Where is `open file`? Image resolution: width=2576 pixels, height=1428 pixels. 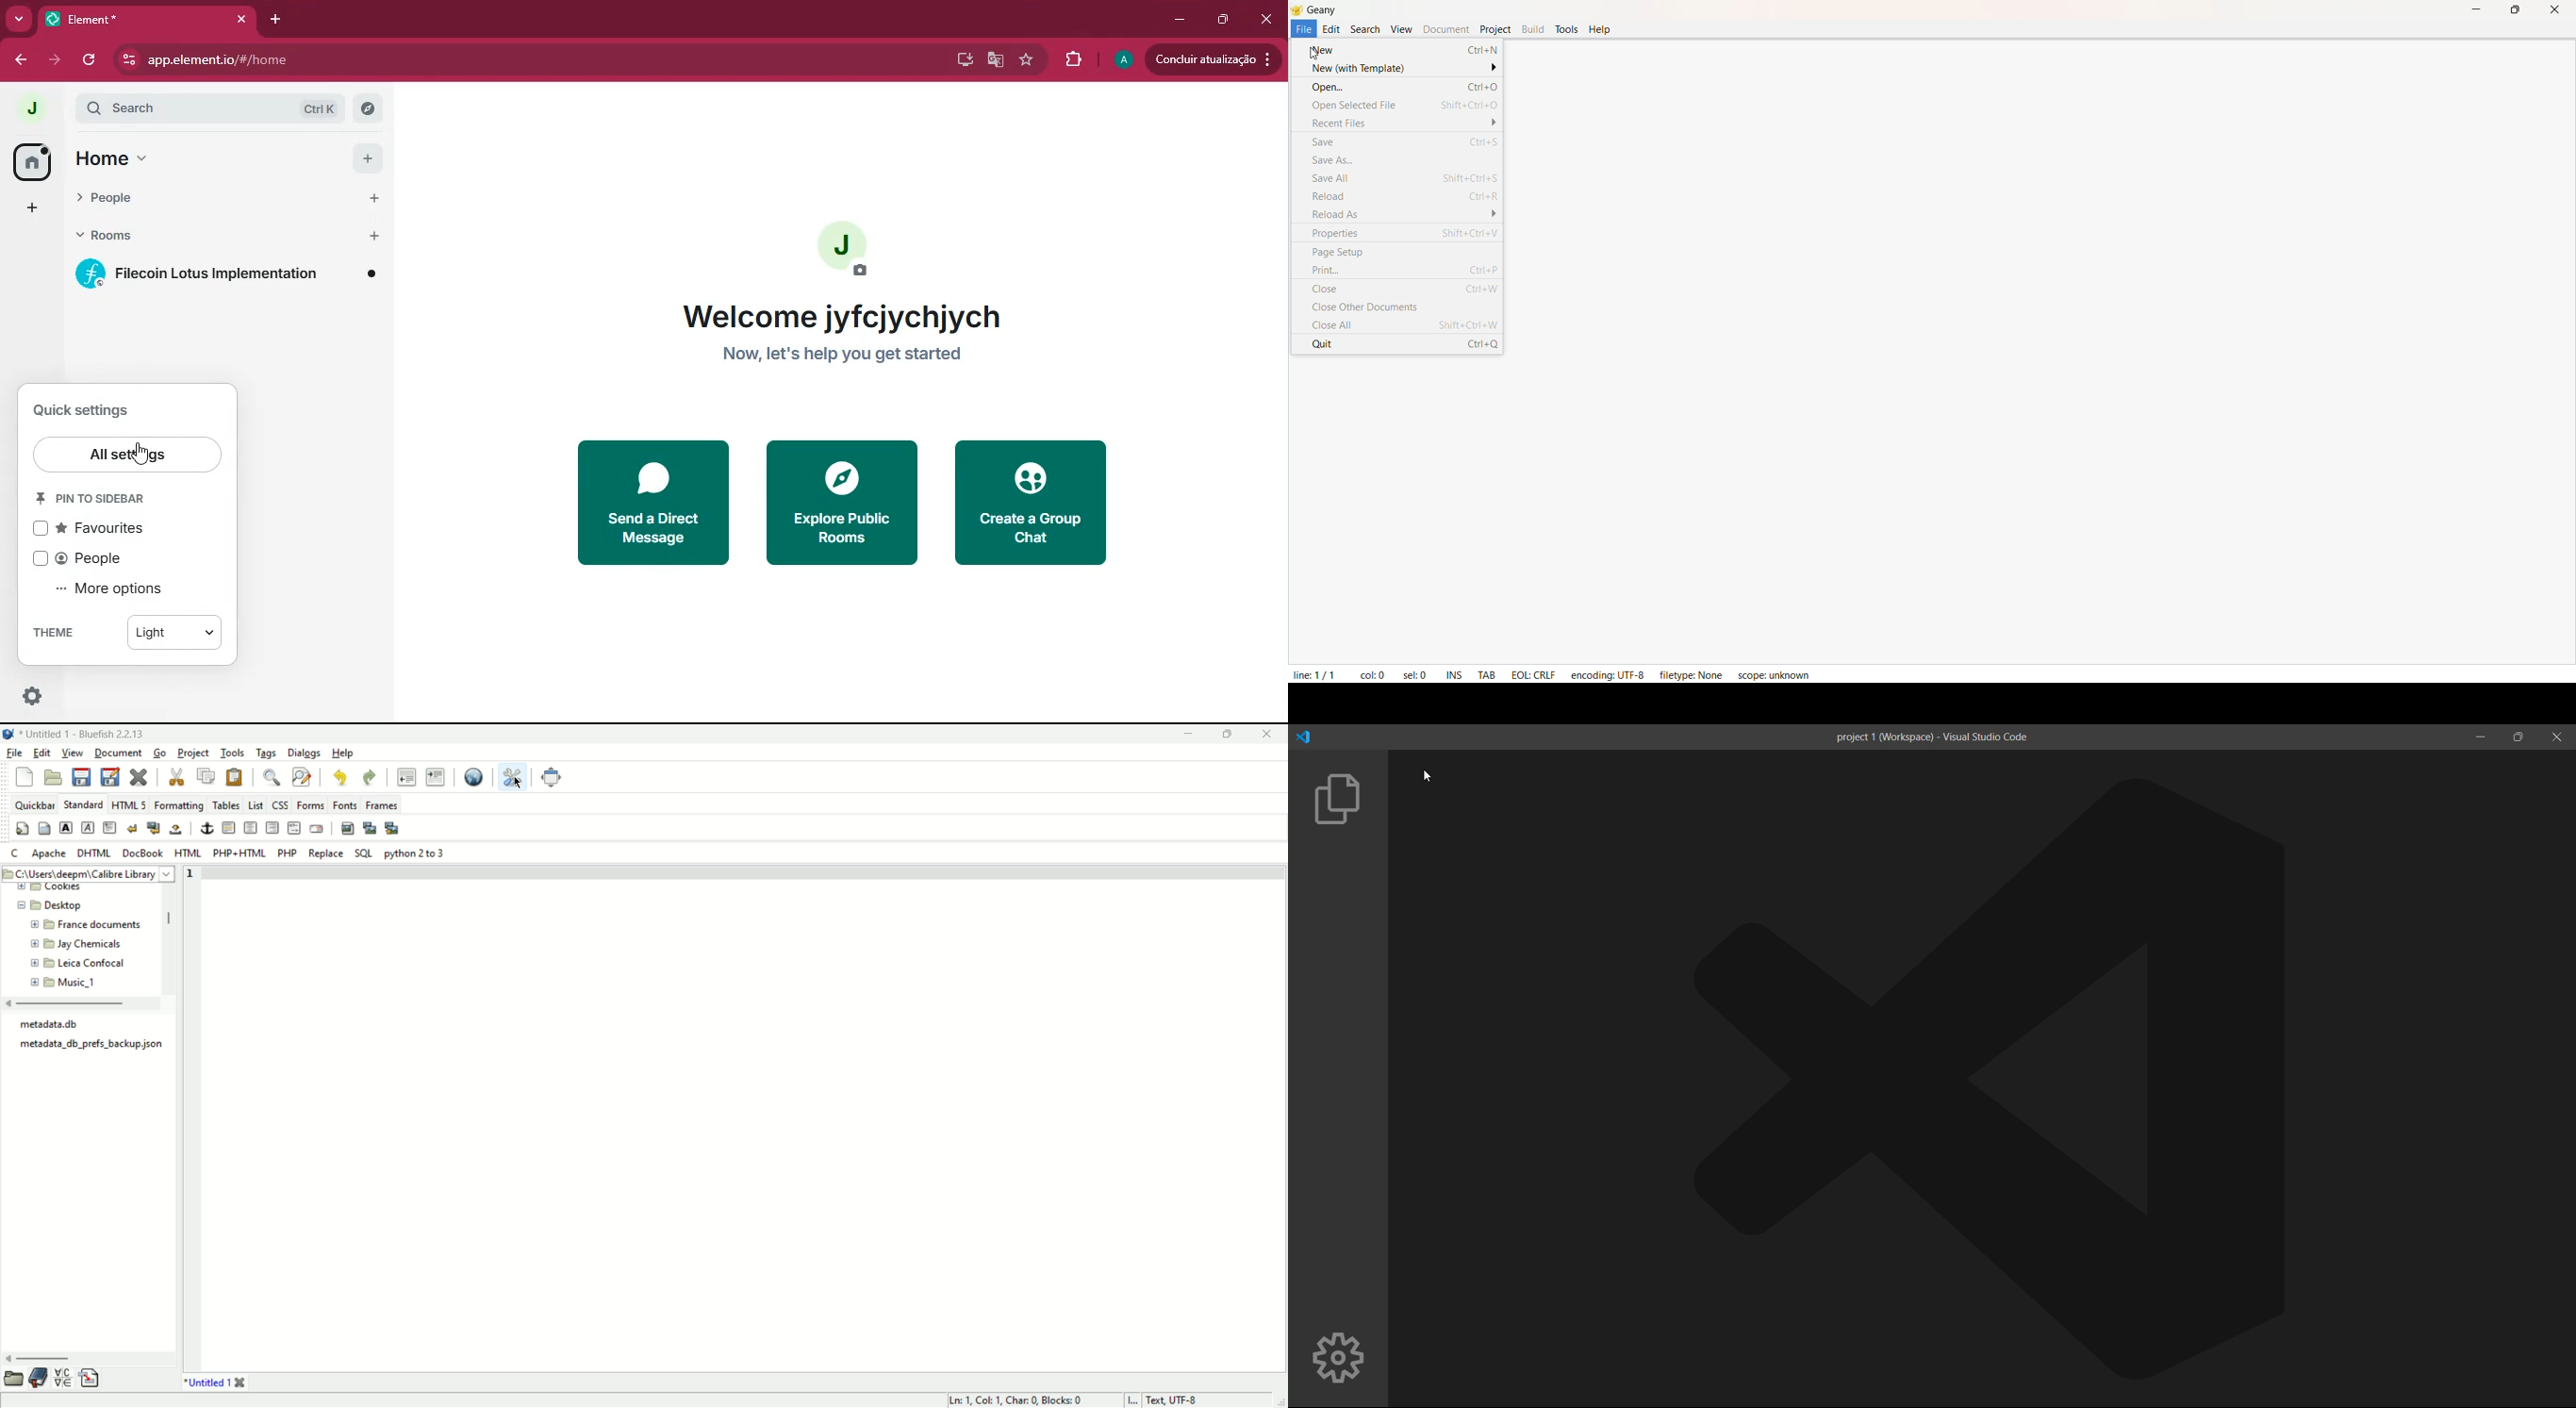 open file is located at coordinates (54, 778).